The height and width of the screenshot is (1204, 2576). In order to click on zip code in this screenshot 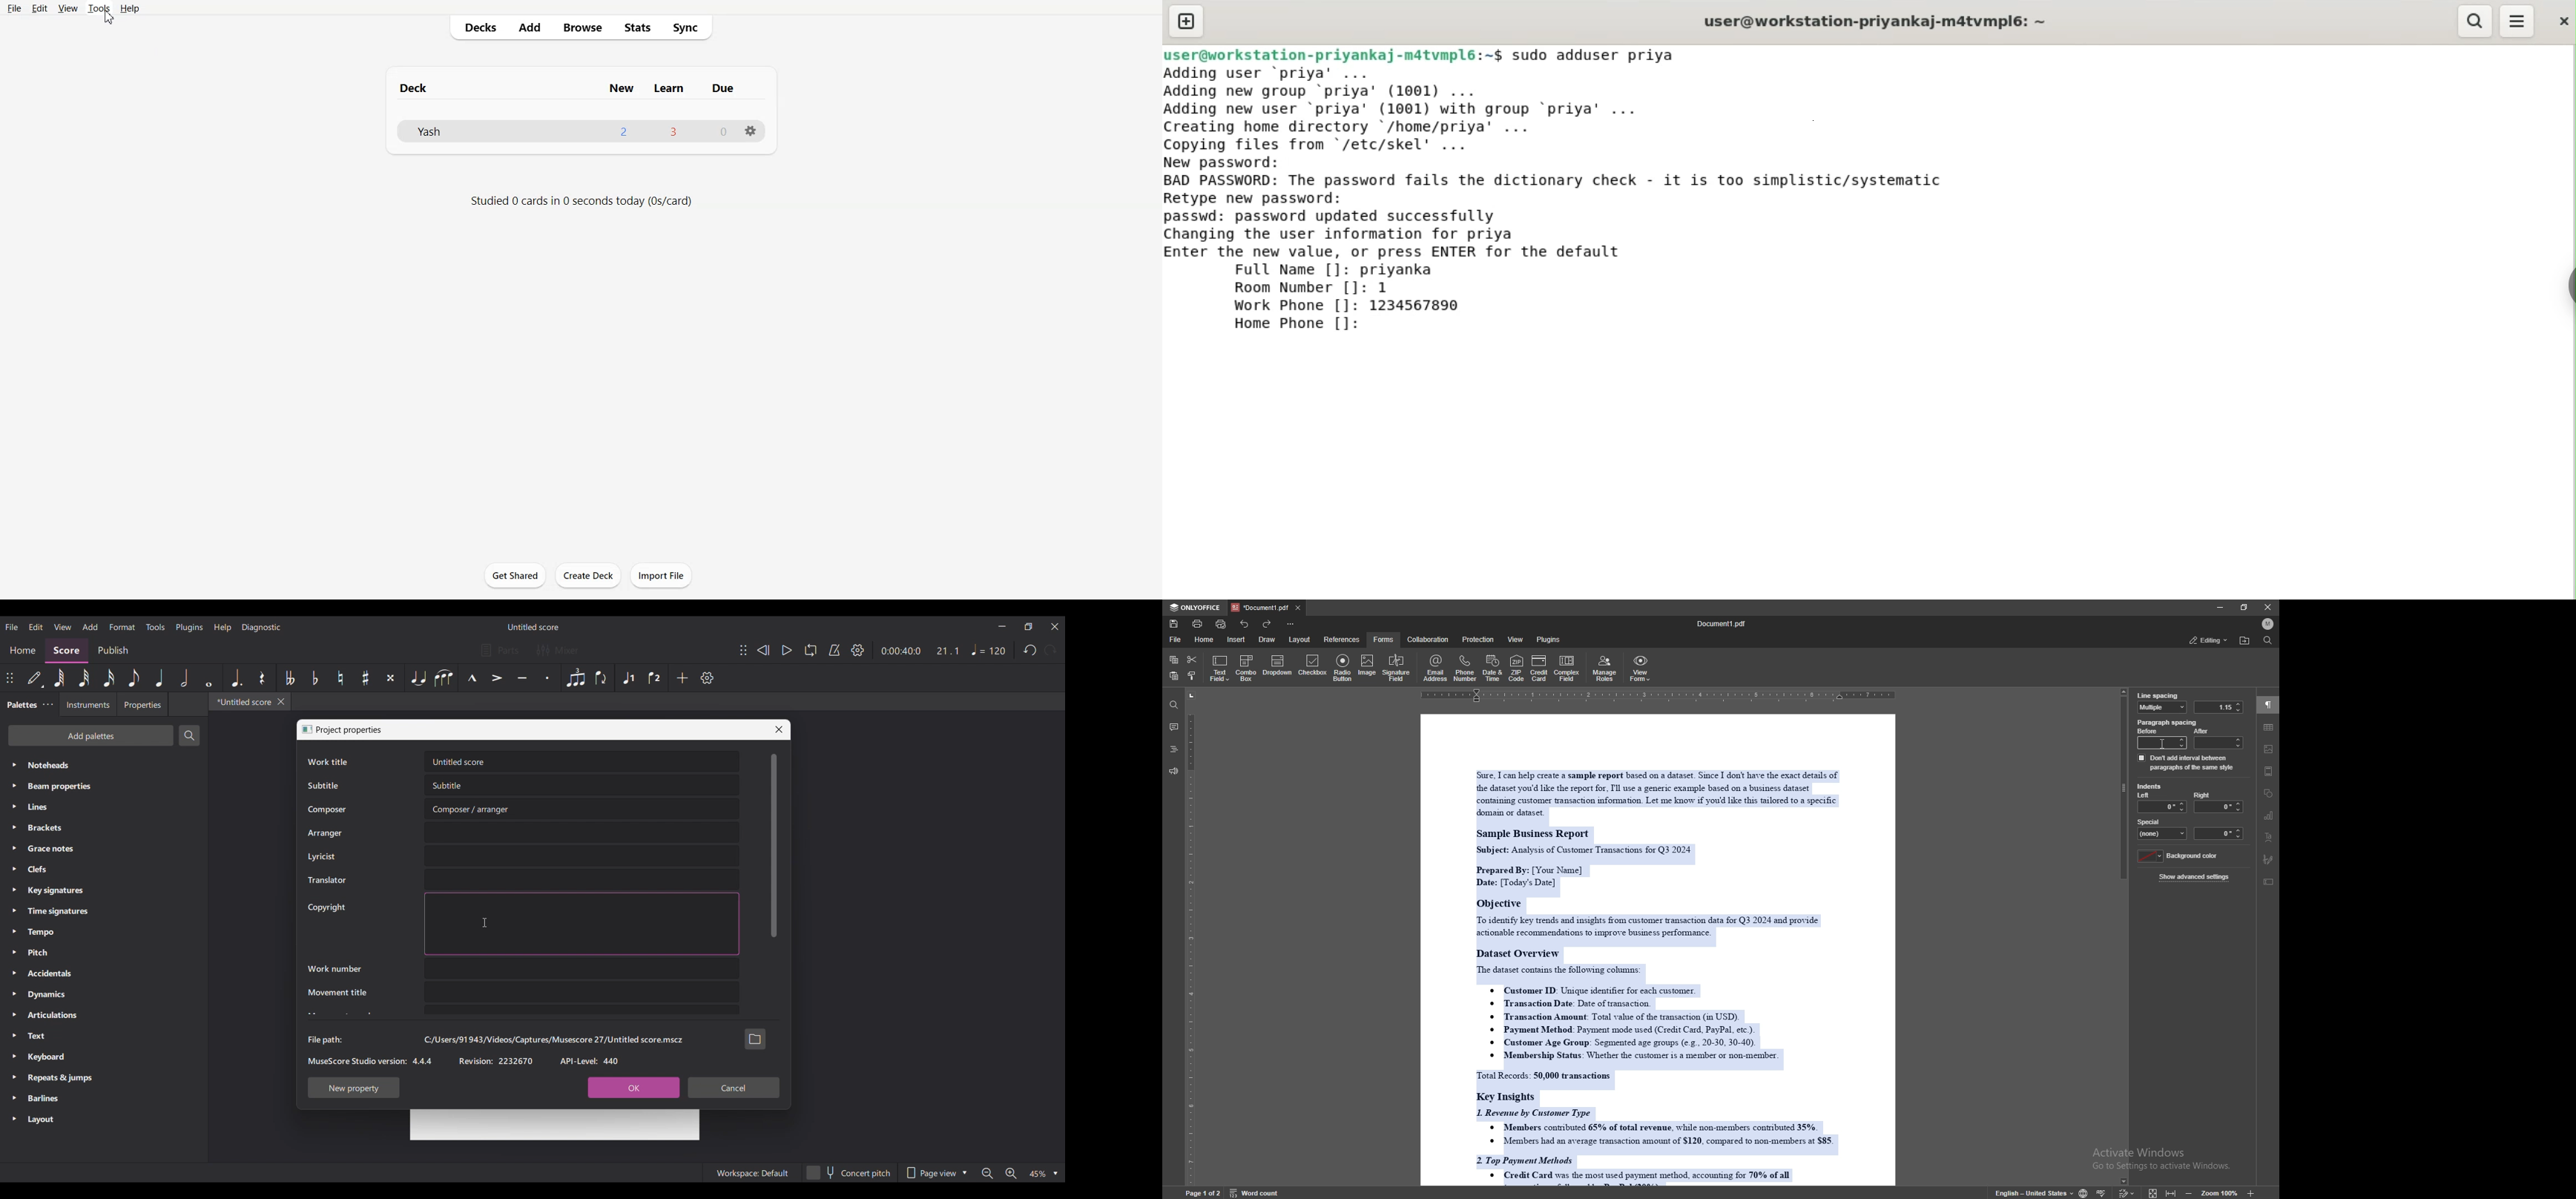, I will do `click(1516, 668)`.